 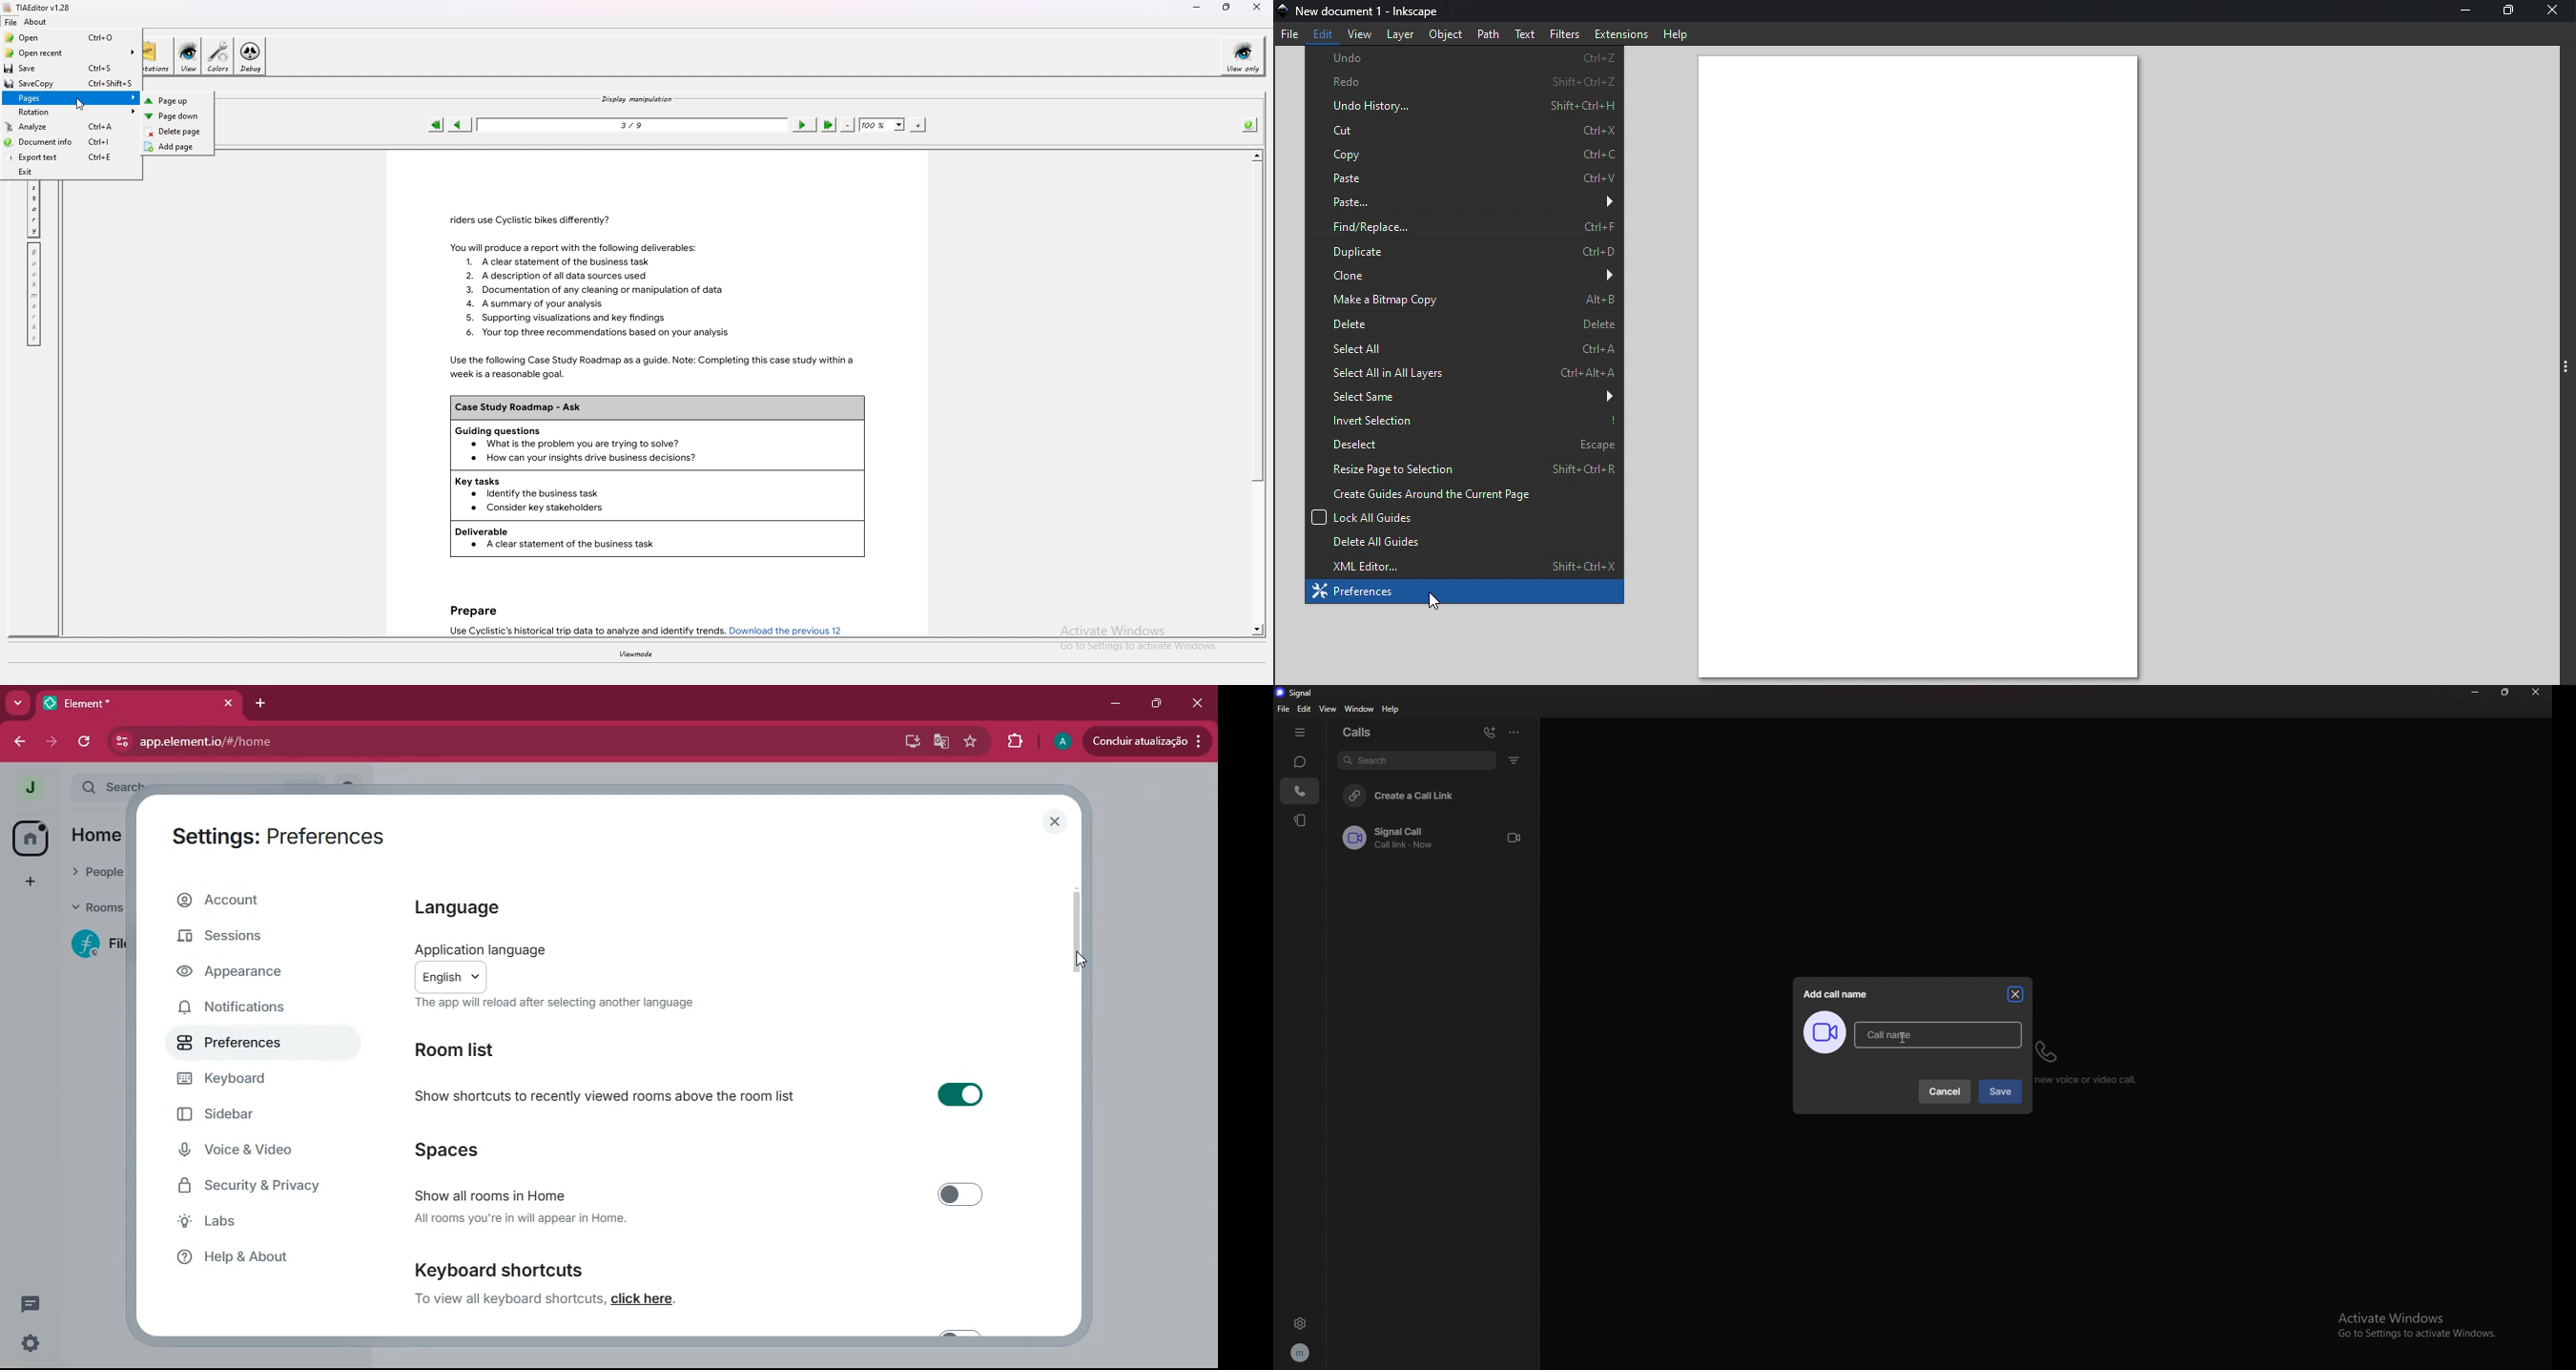 What do you see at coordinates (1077, 962) in the screenshot?
I see `cursor` at bounding box center [1077, 962].